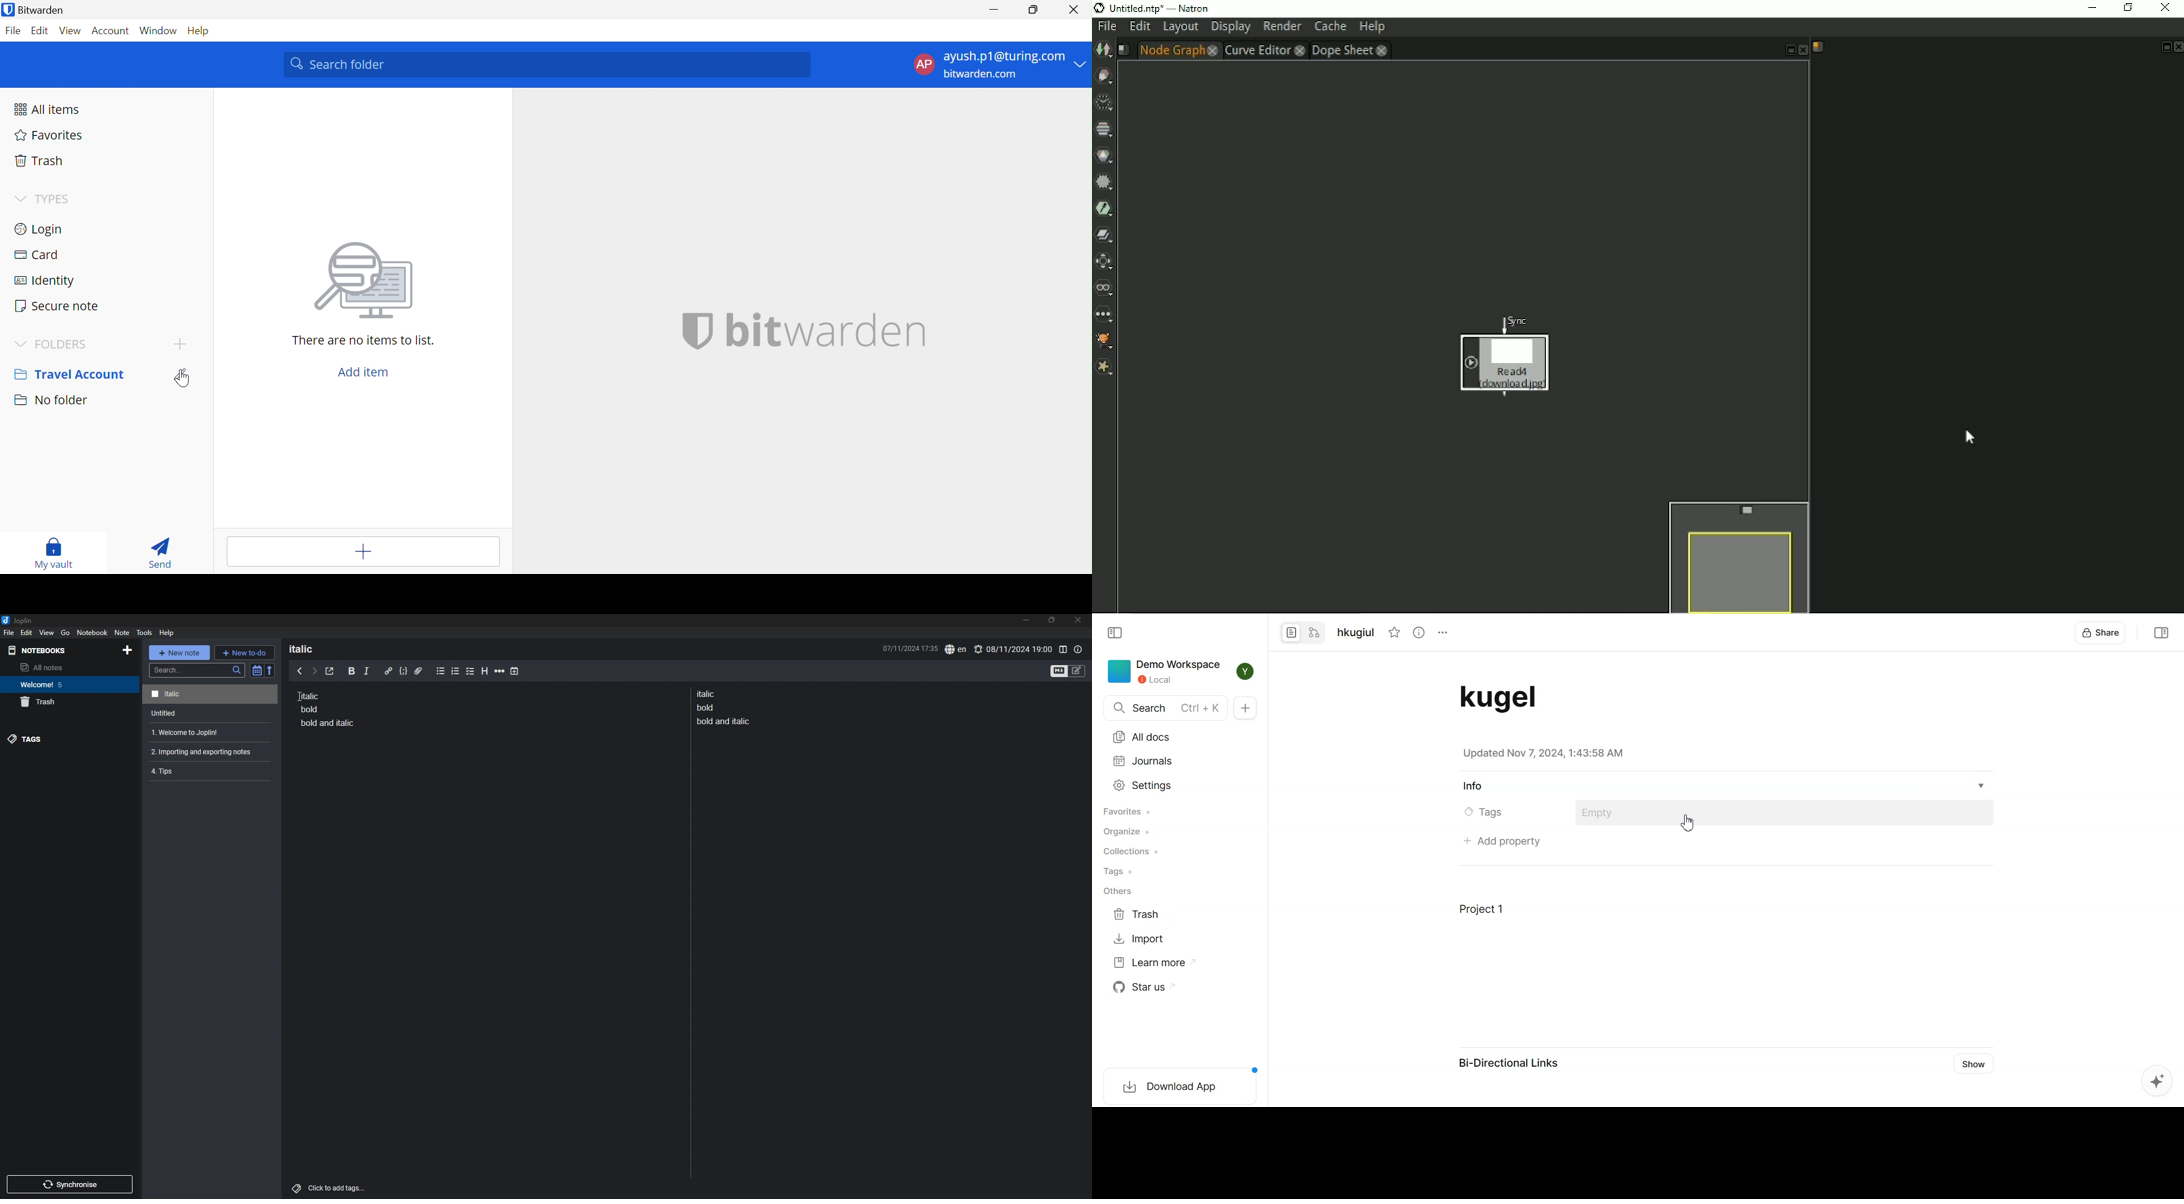  I want to click on bullet list, so click(440, 671).